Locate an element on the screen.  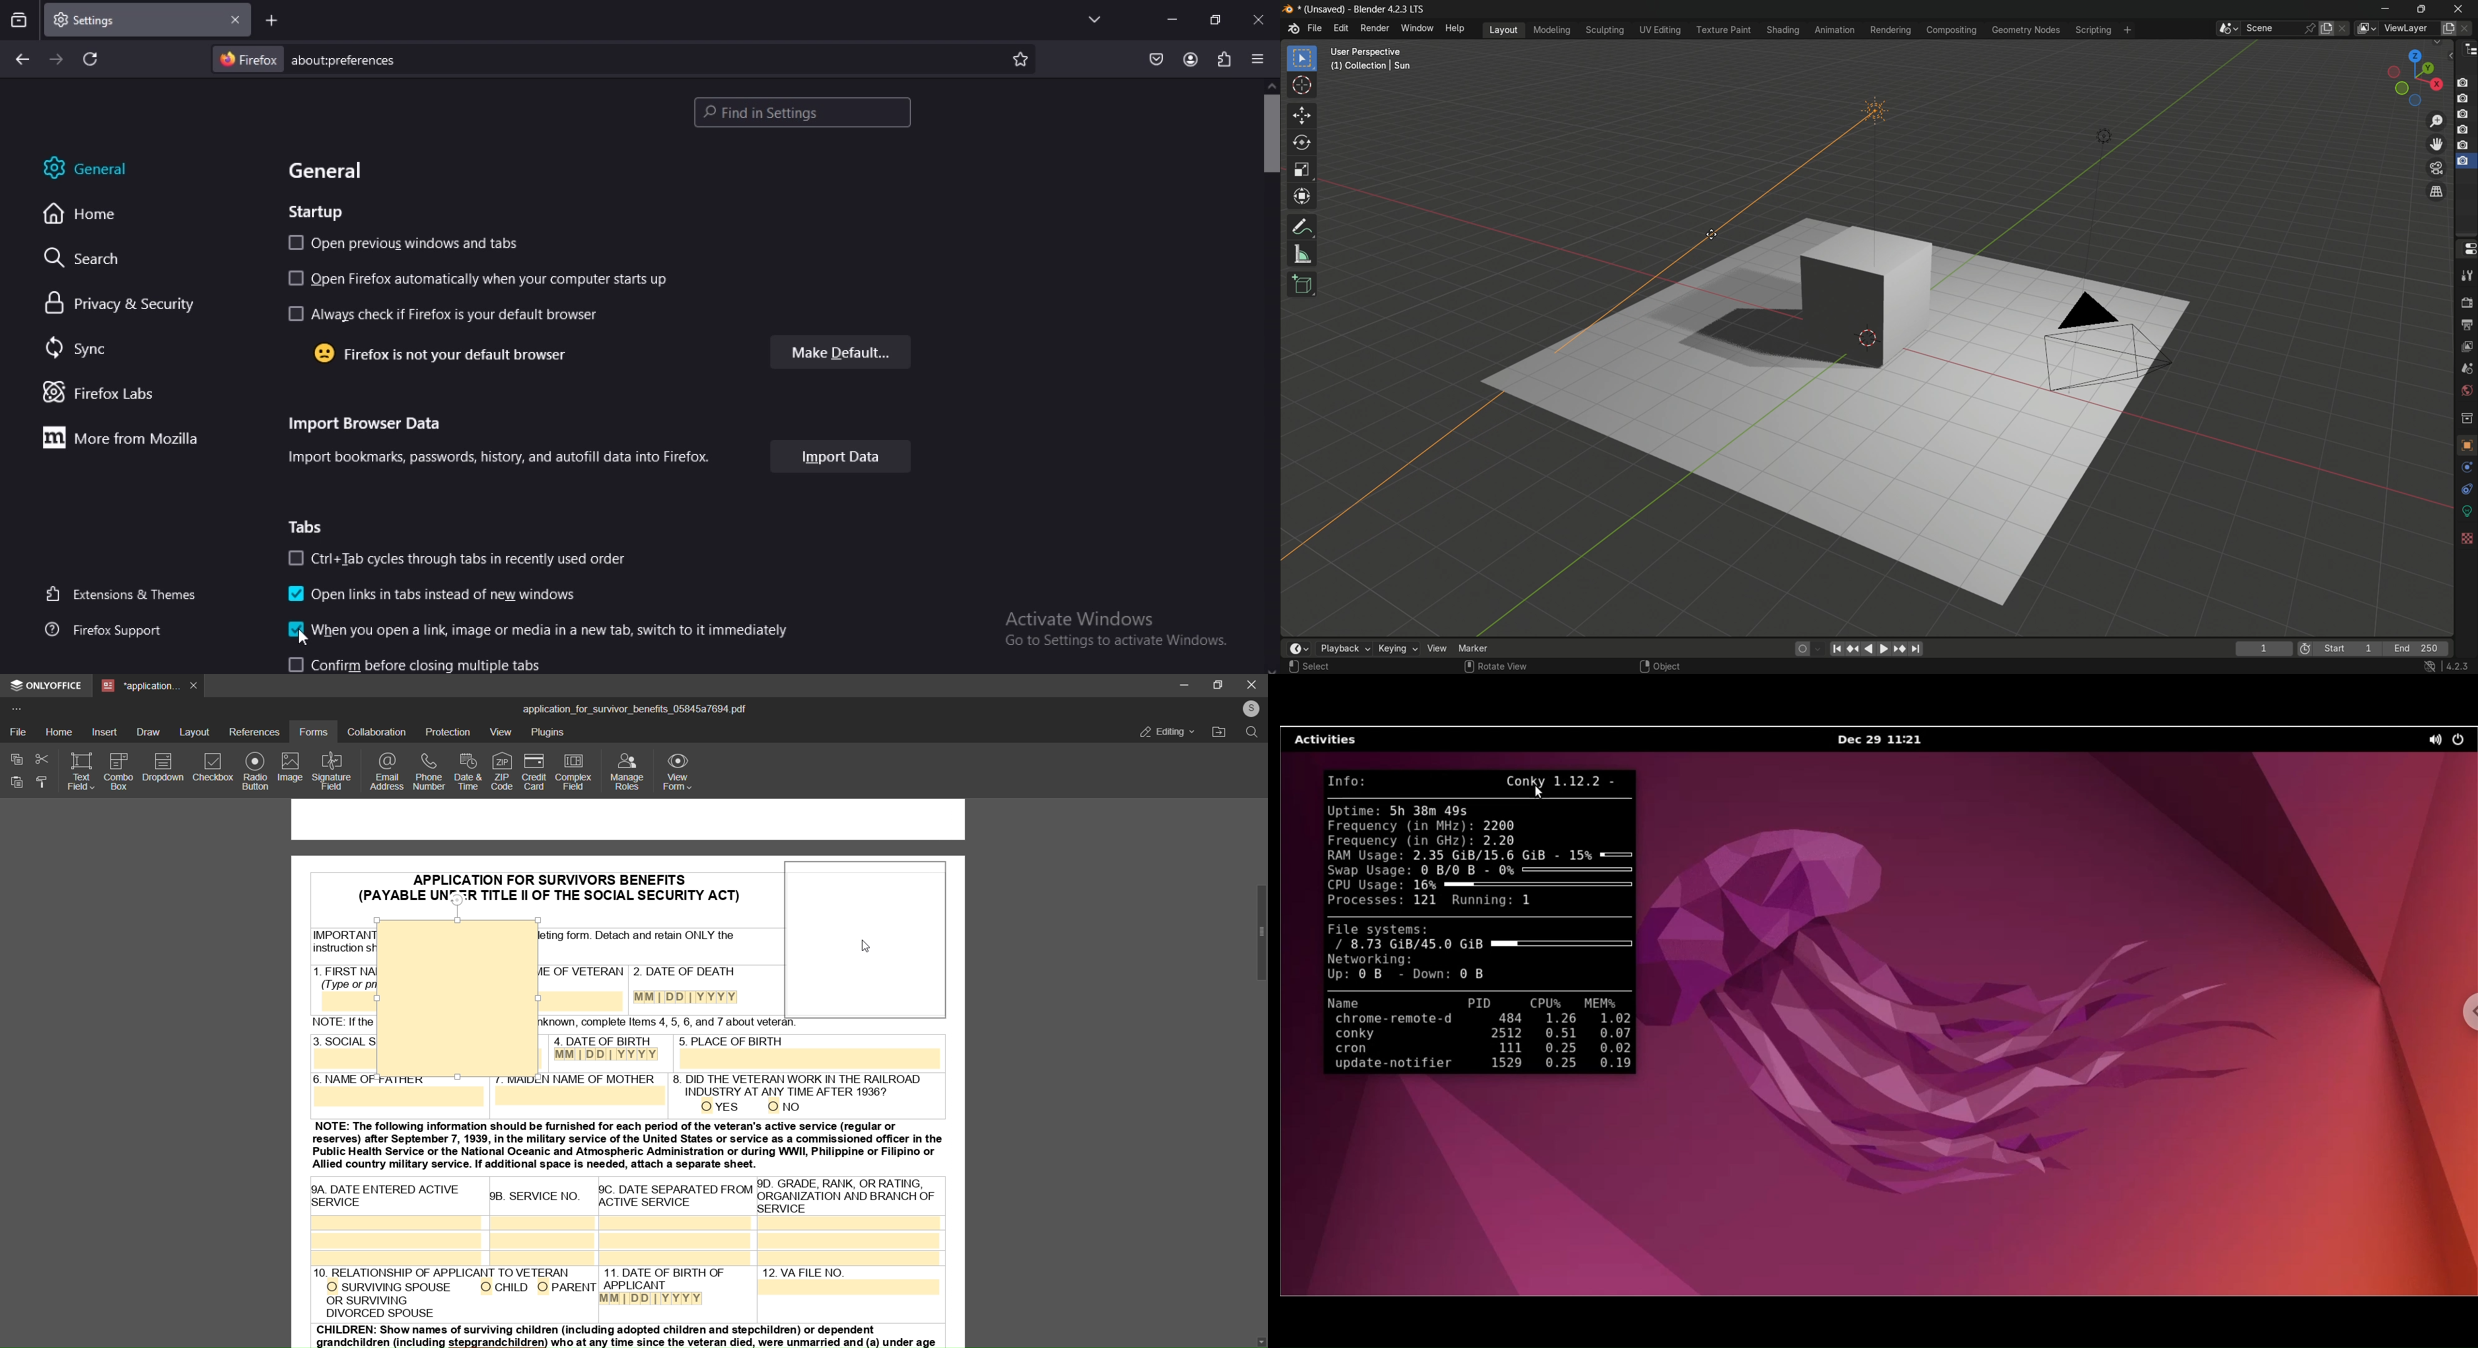
Ctri+Tab cycles through tabs in recently used order is located at coordinates (454, 558).